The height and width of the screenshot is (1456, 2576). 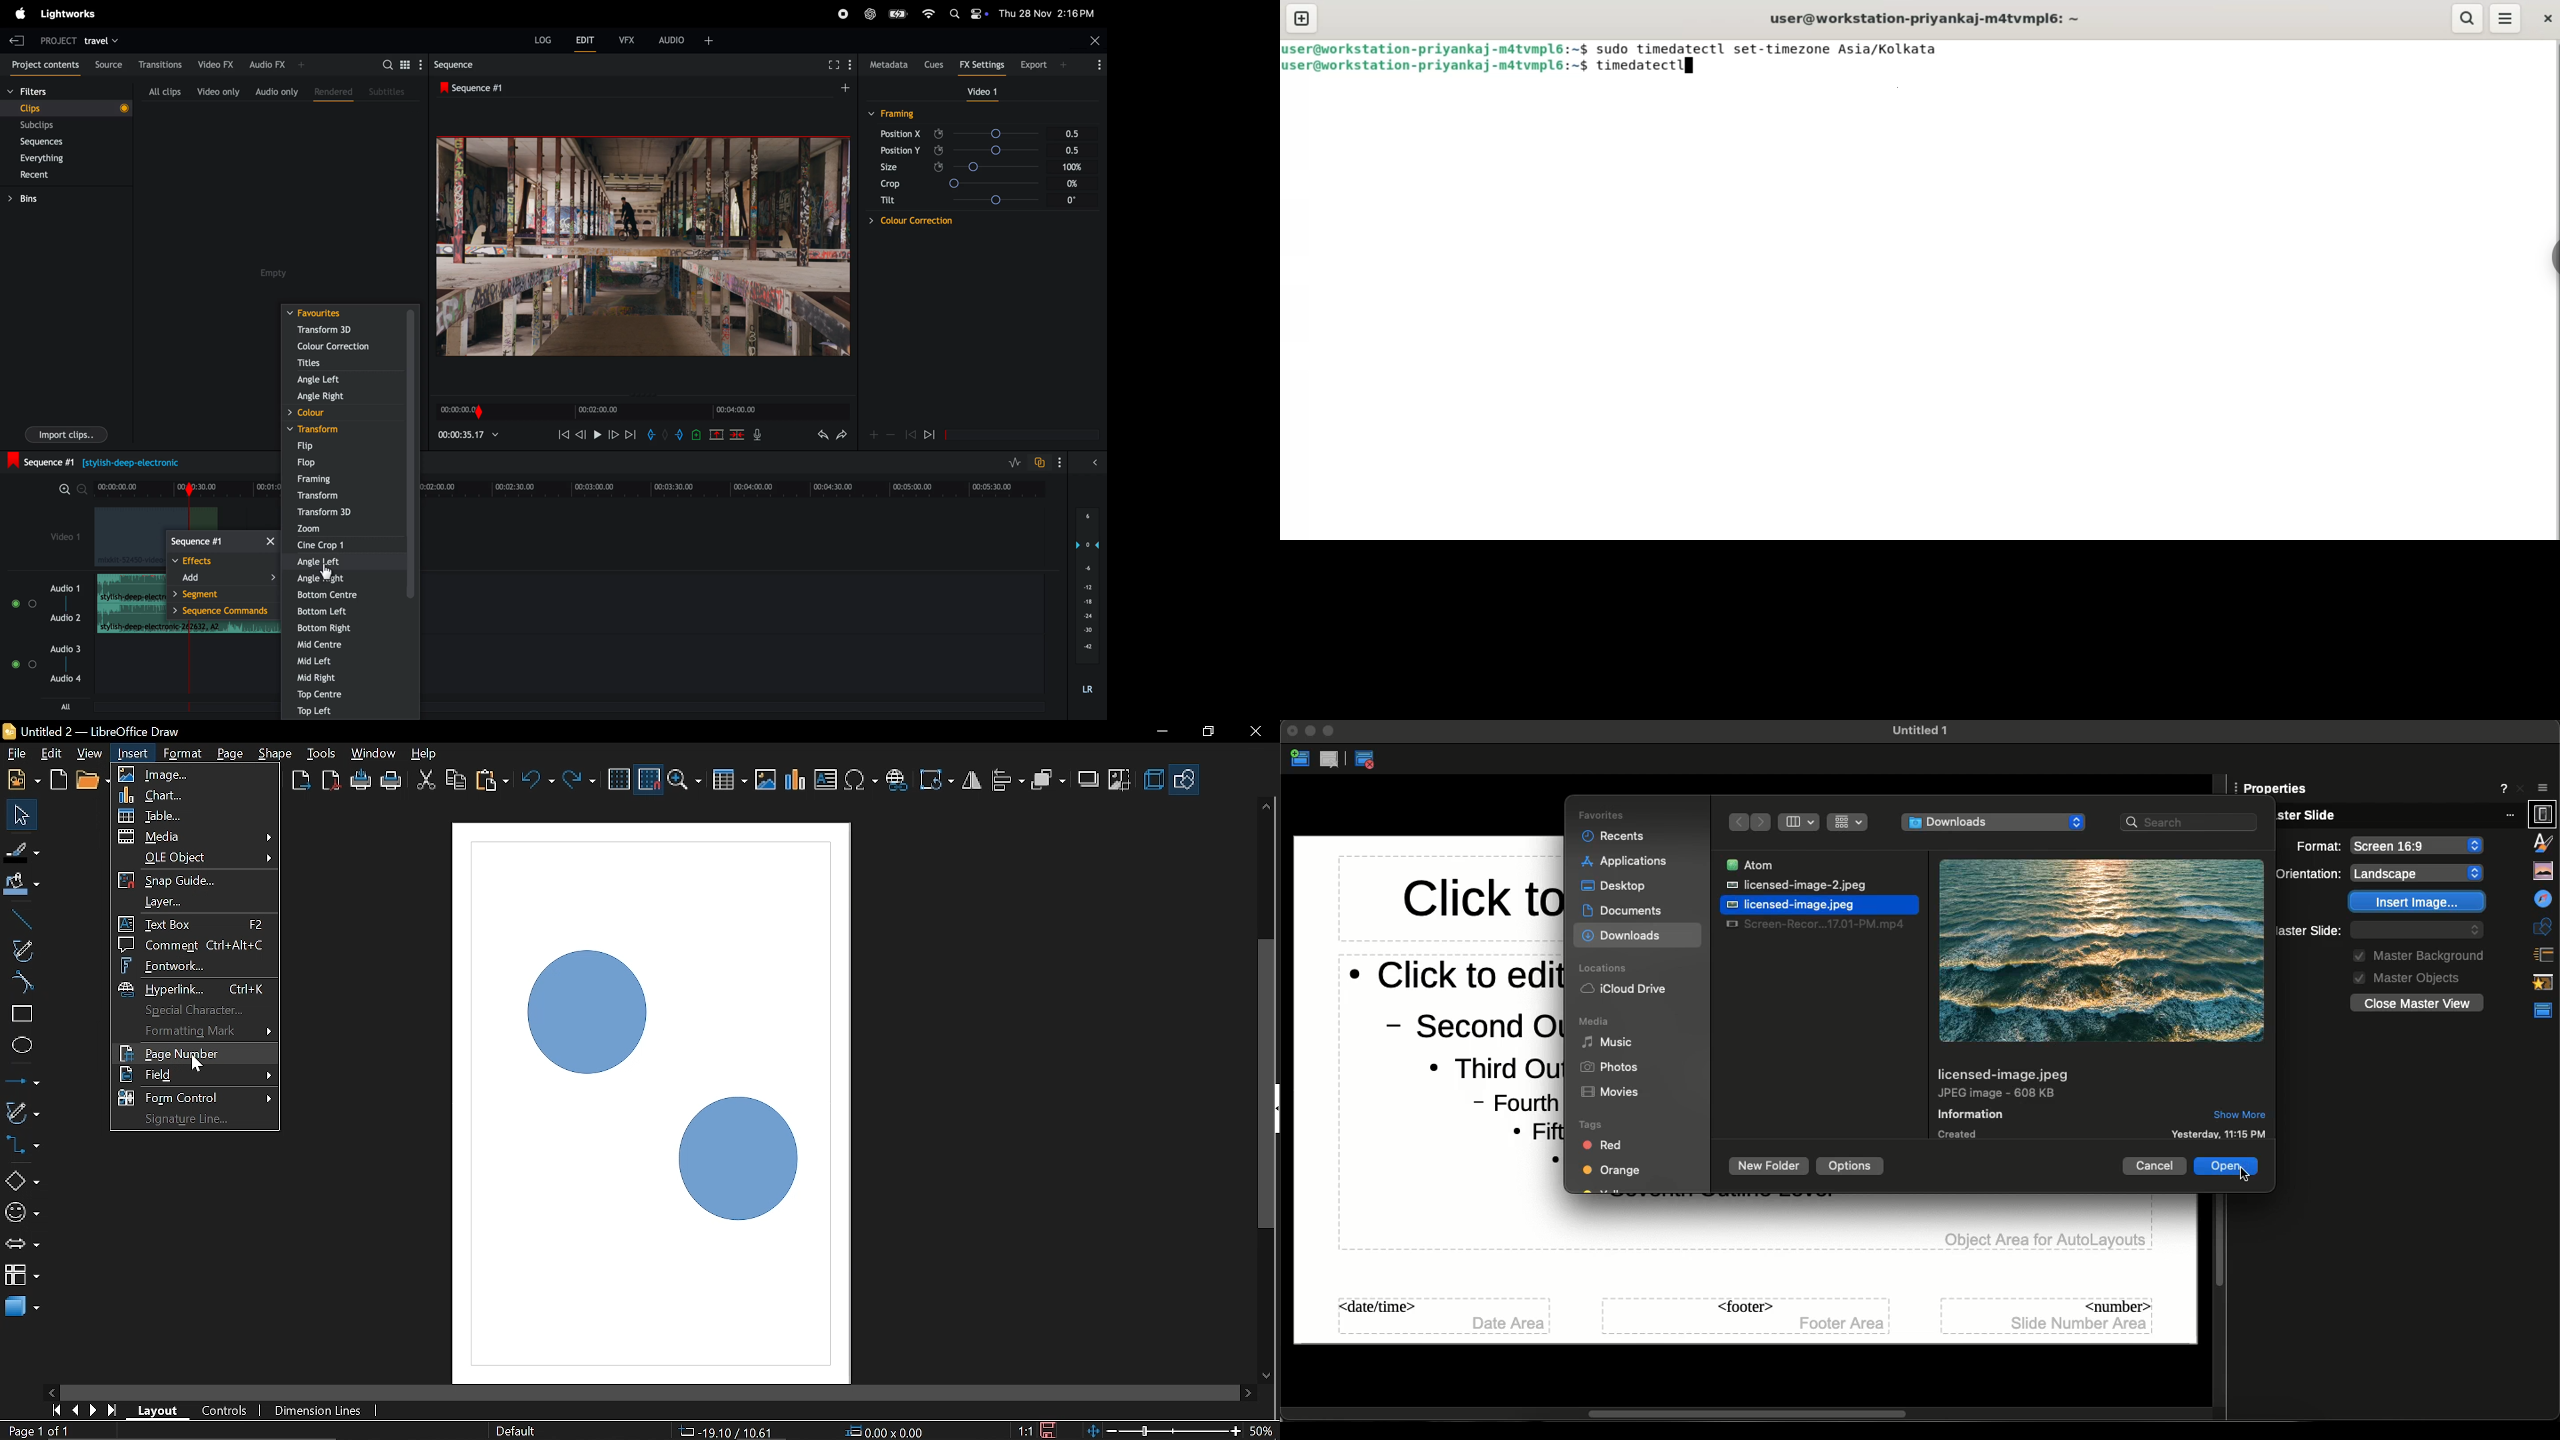 I want to click on mic, so click(x=760, y=435).